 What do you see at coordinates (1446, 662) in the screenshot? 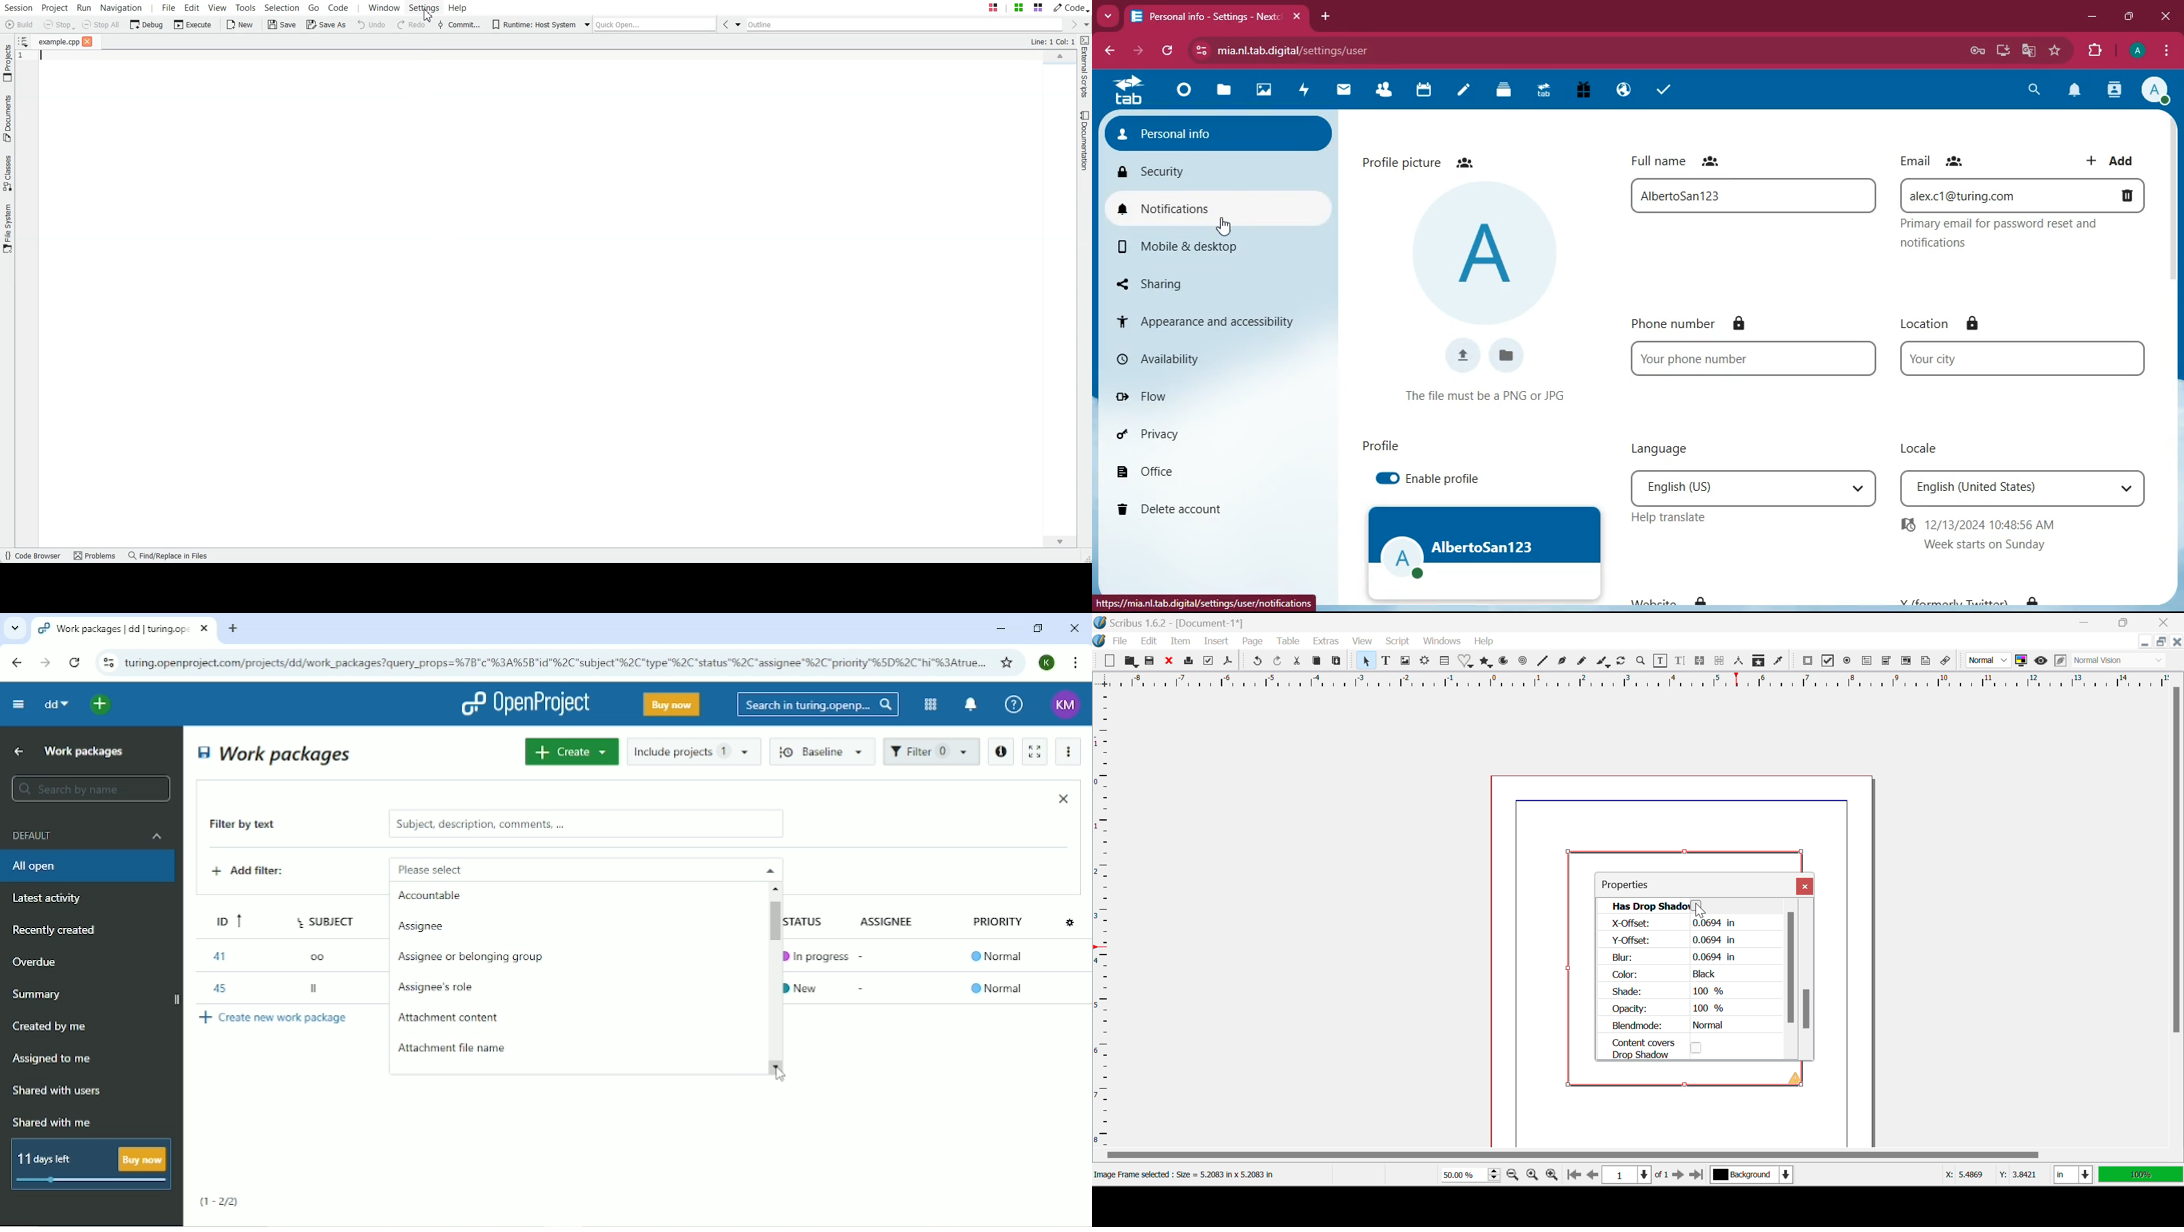
I see `Insert Table` at bounding box center [1446, 662].